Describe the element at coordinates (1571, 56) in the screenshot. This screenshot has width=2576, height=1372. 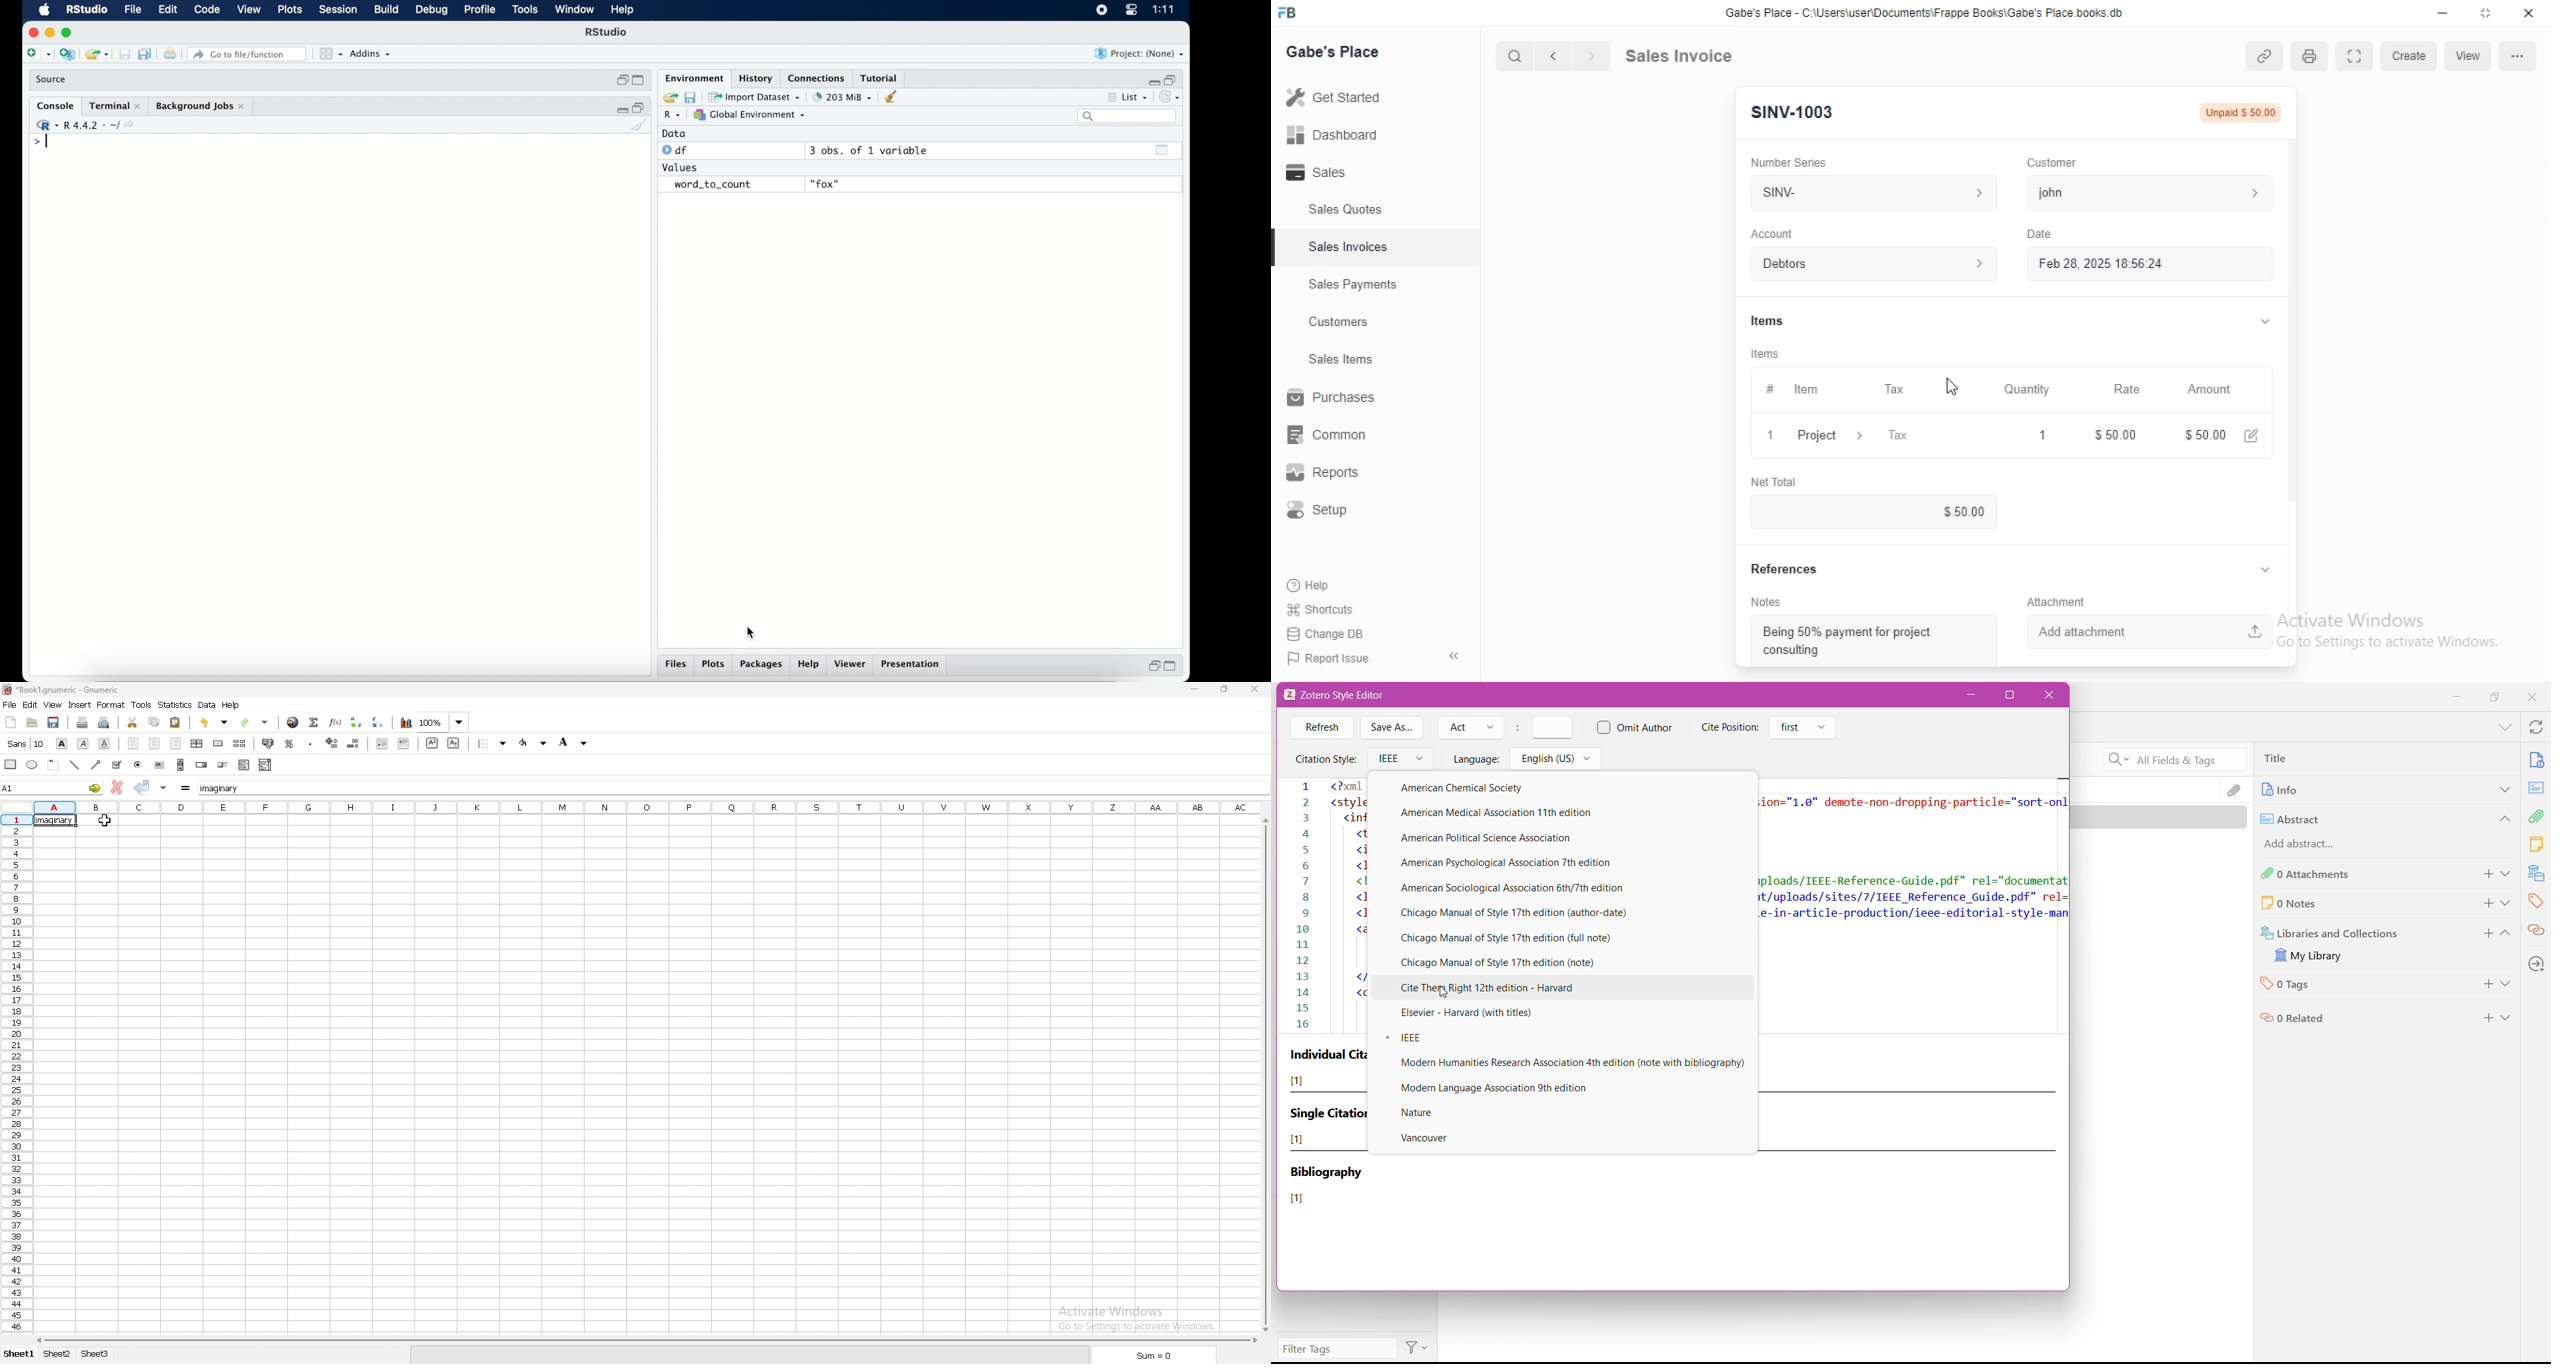
I see `forward/backward` at that location.